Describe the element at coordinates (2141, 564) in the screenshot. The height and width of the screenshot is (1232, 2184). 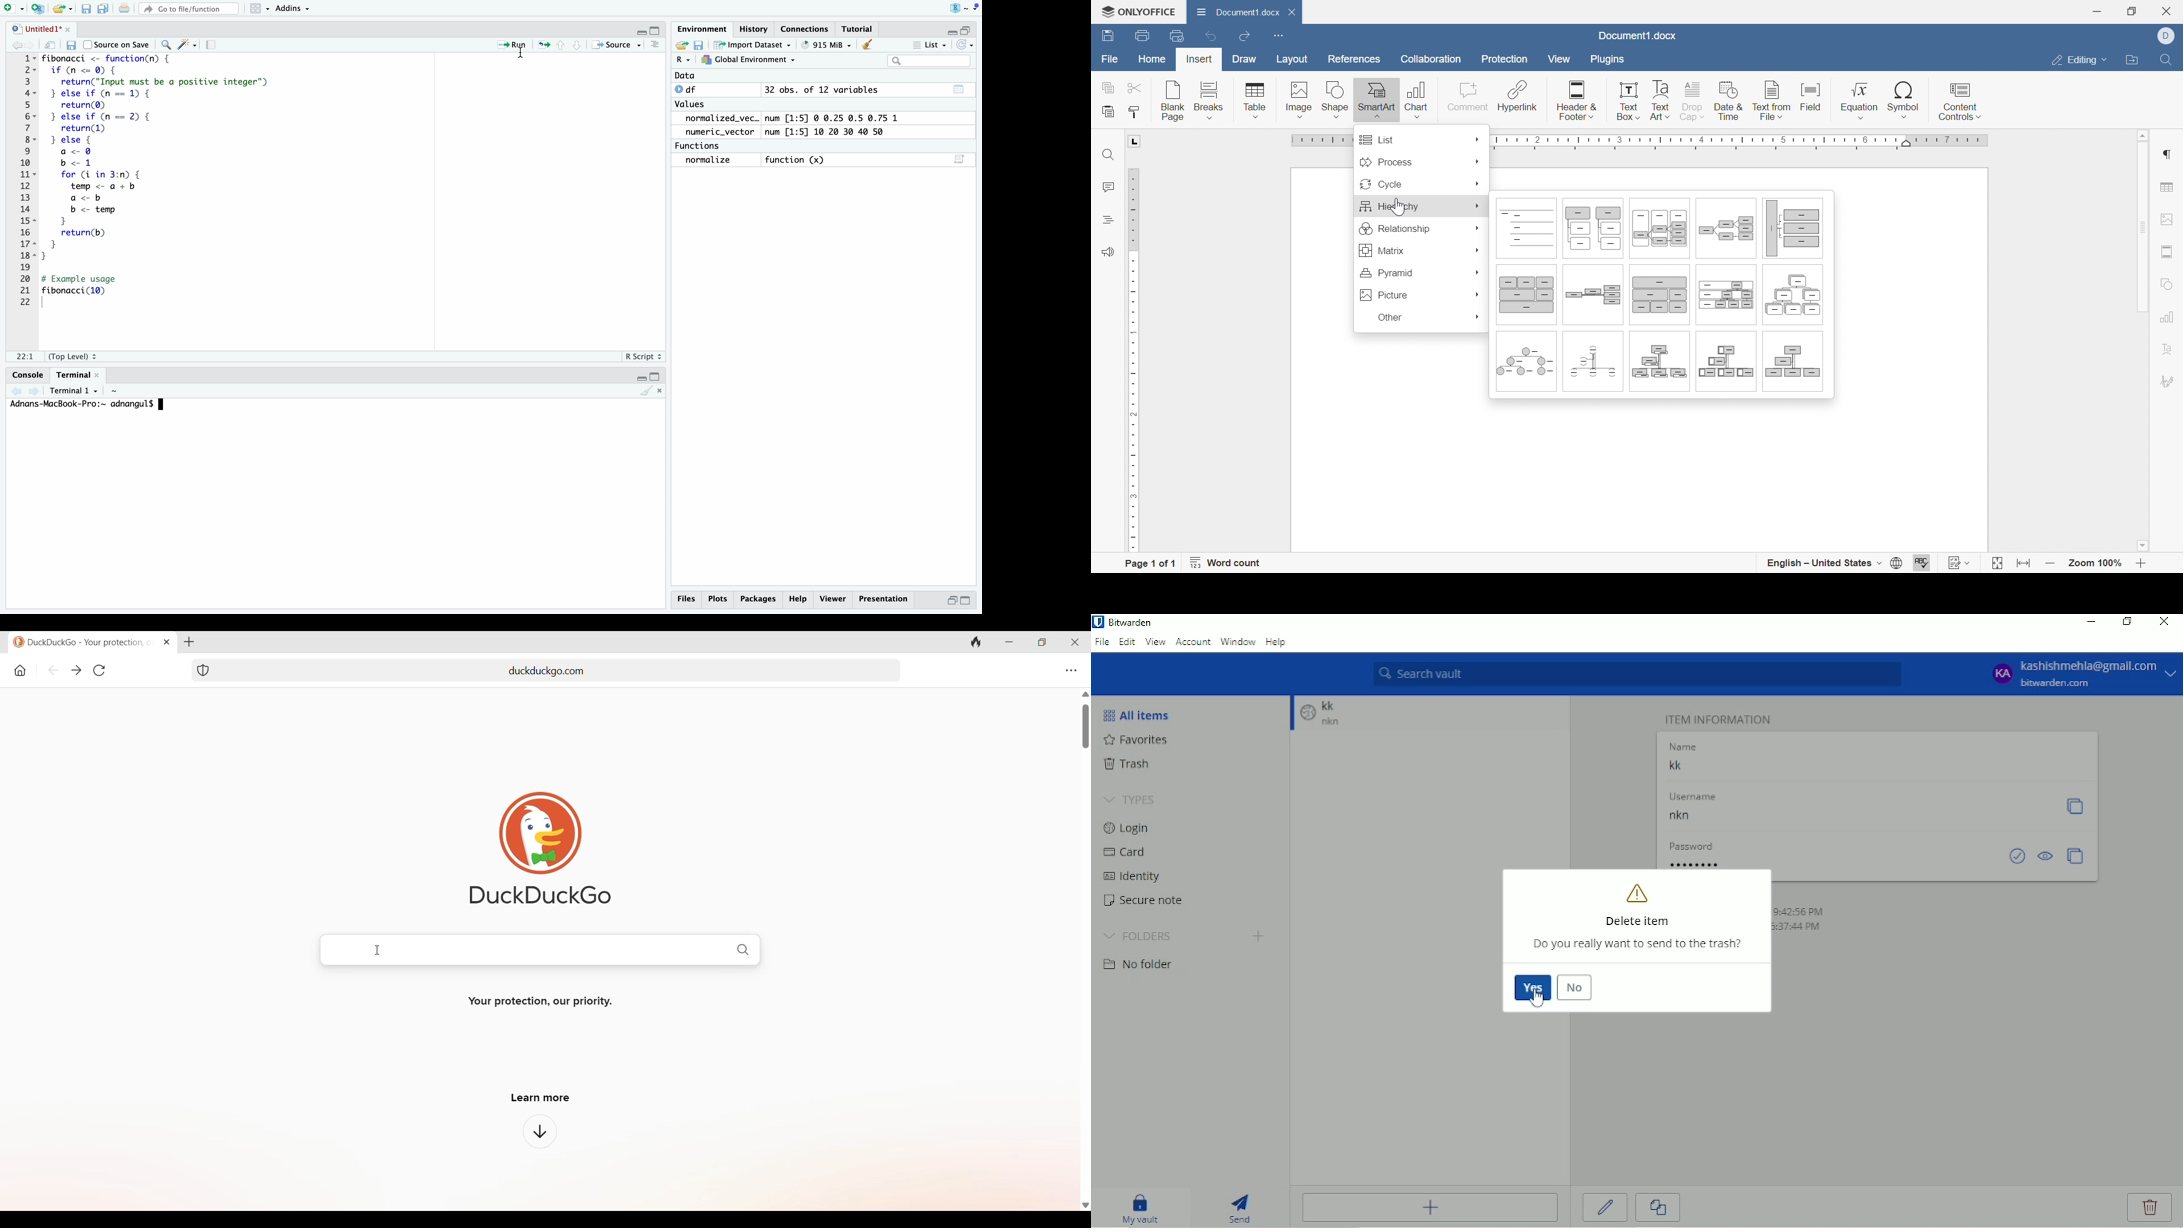
I see `Zoom in` at that location.